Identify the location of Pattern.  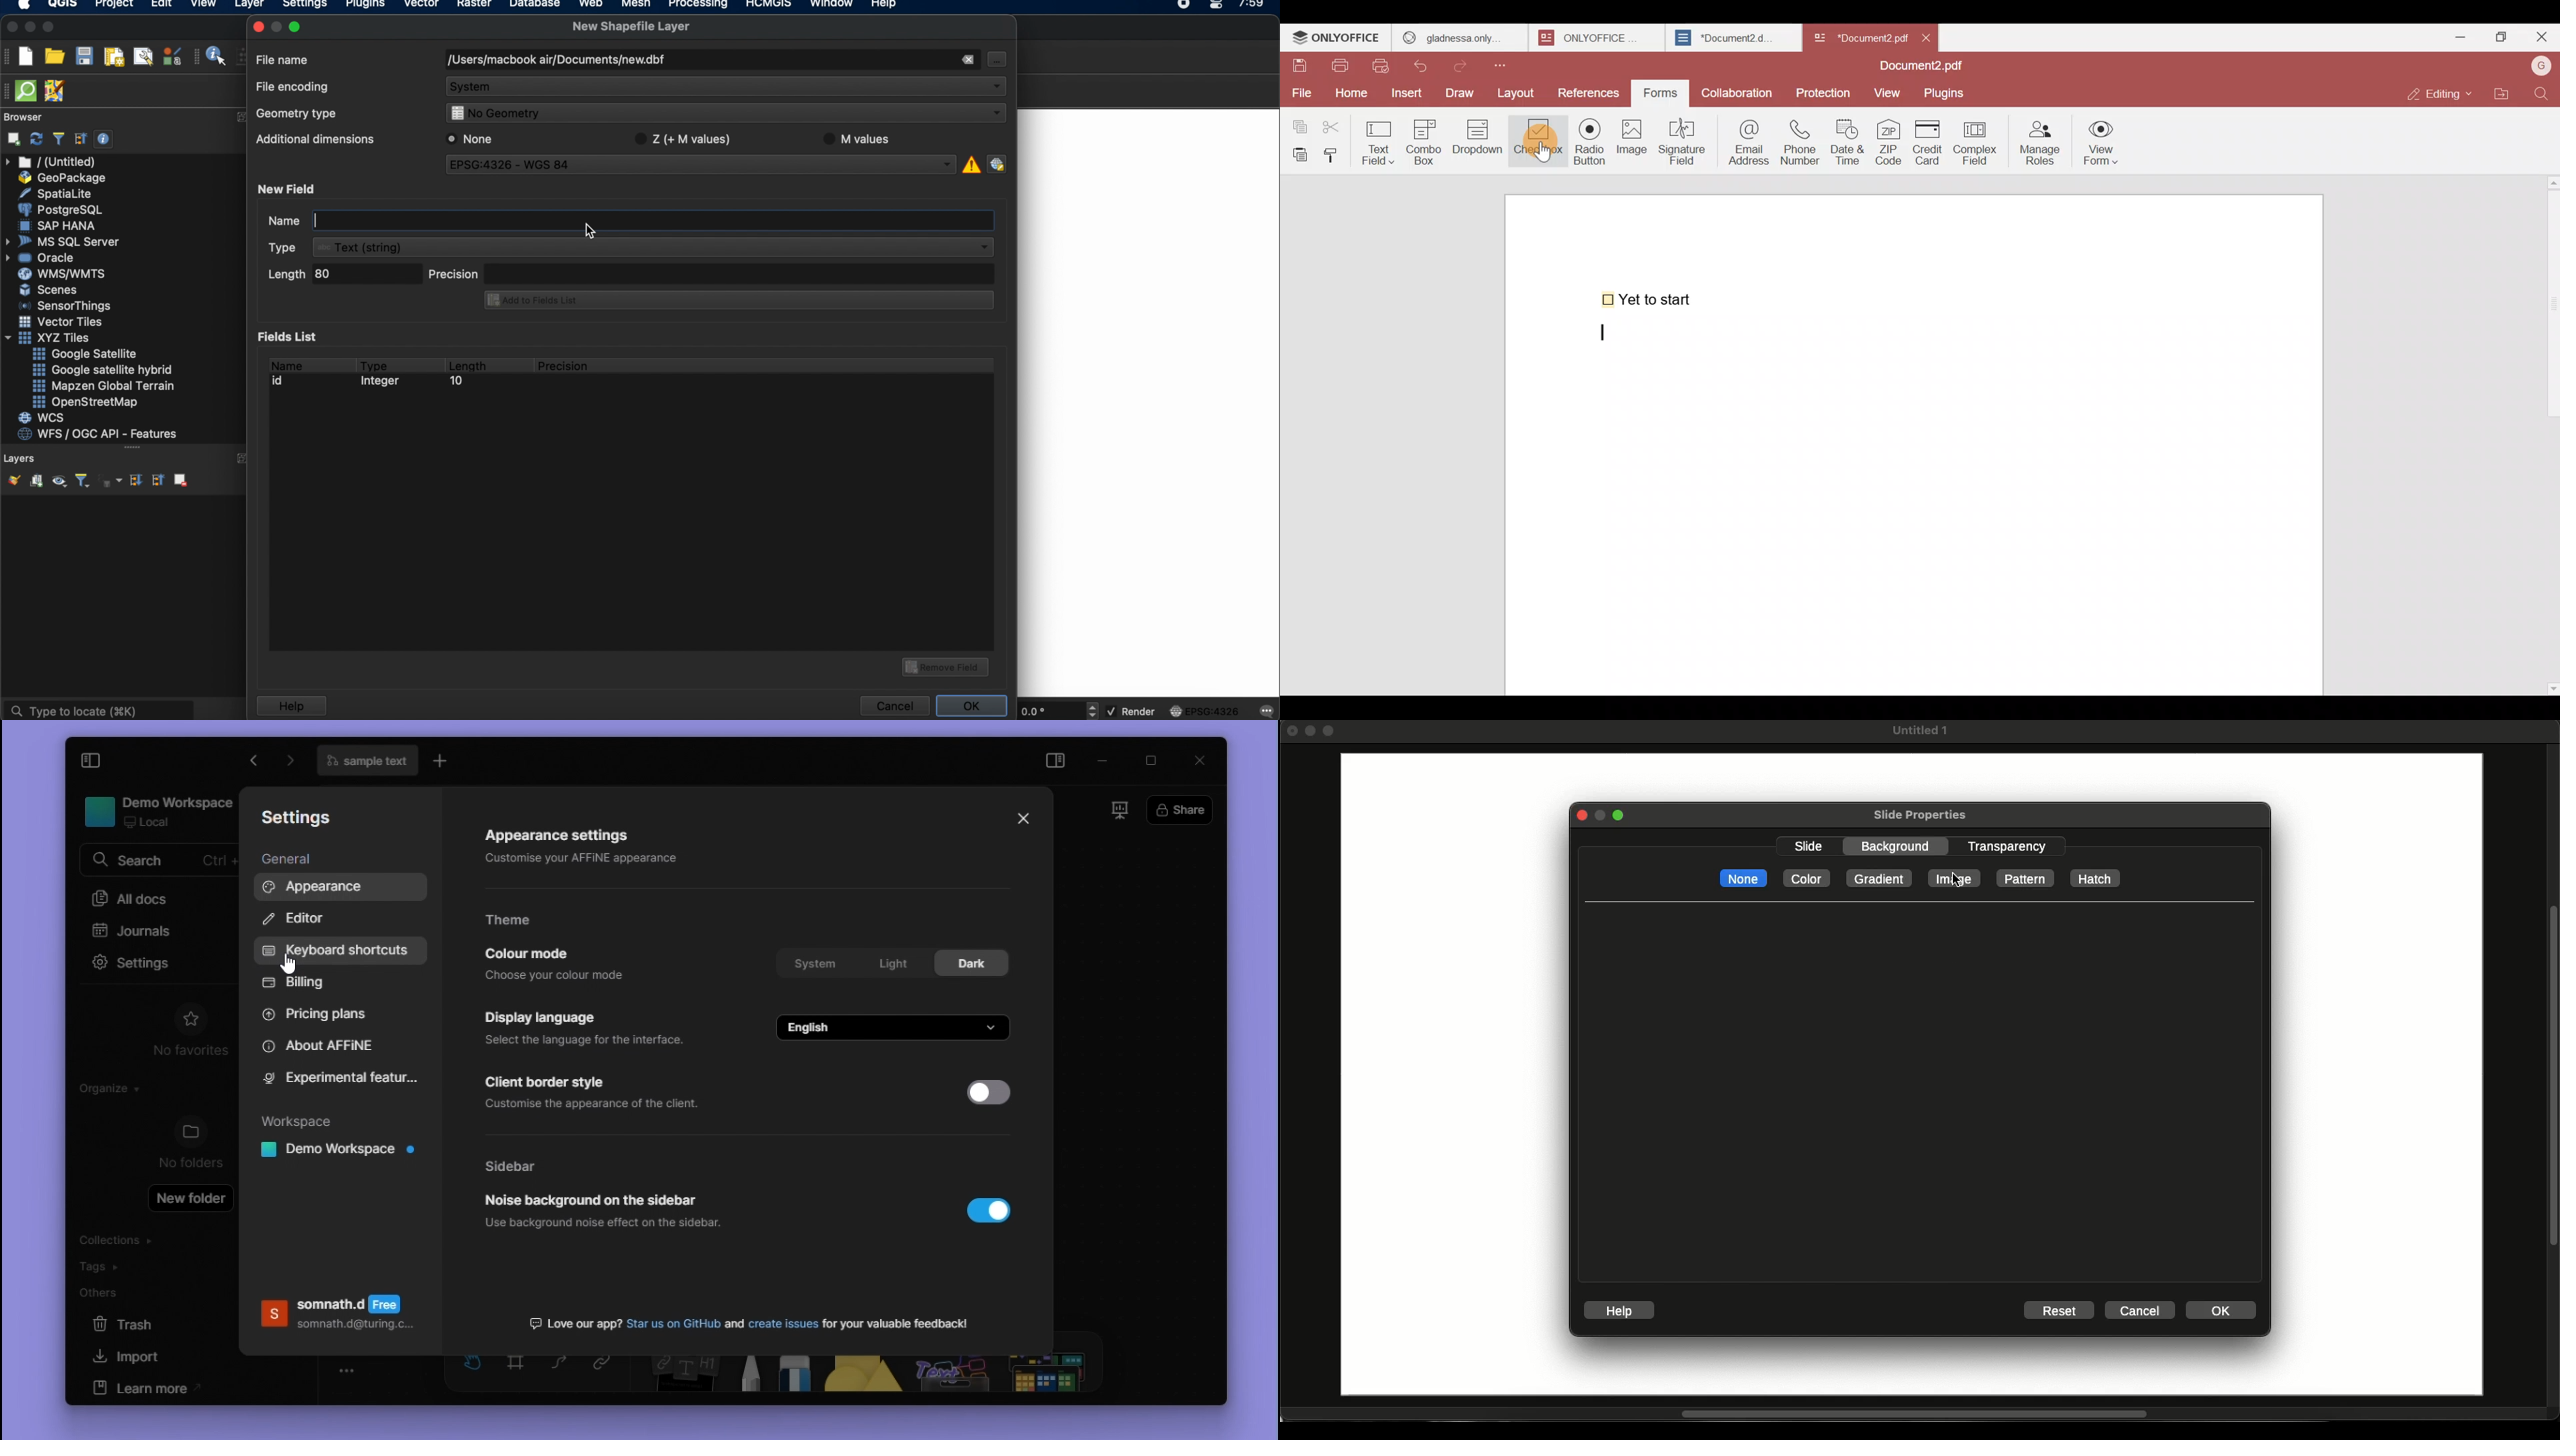
(2023, 878).